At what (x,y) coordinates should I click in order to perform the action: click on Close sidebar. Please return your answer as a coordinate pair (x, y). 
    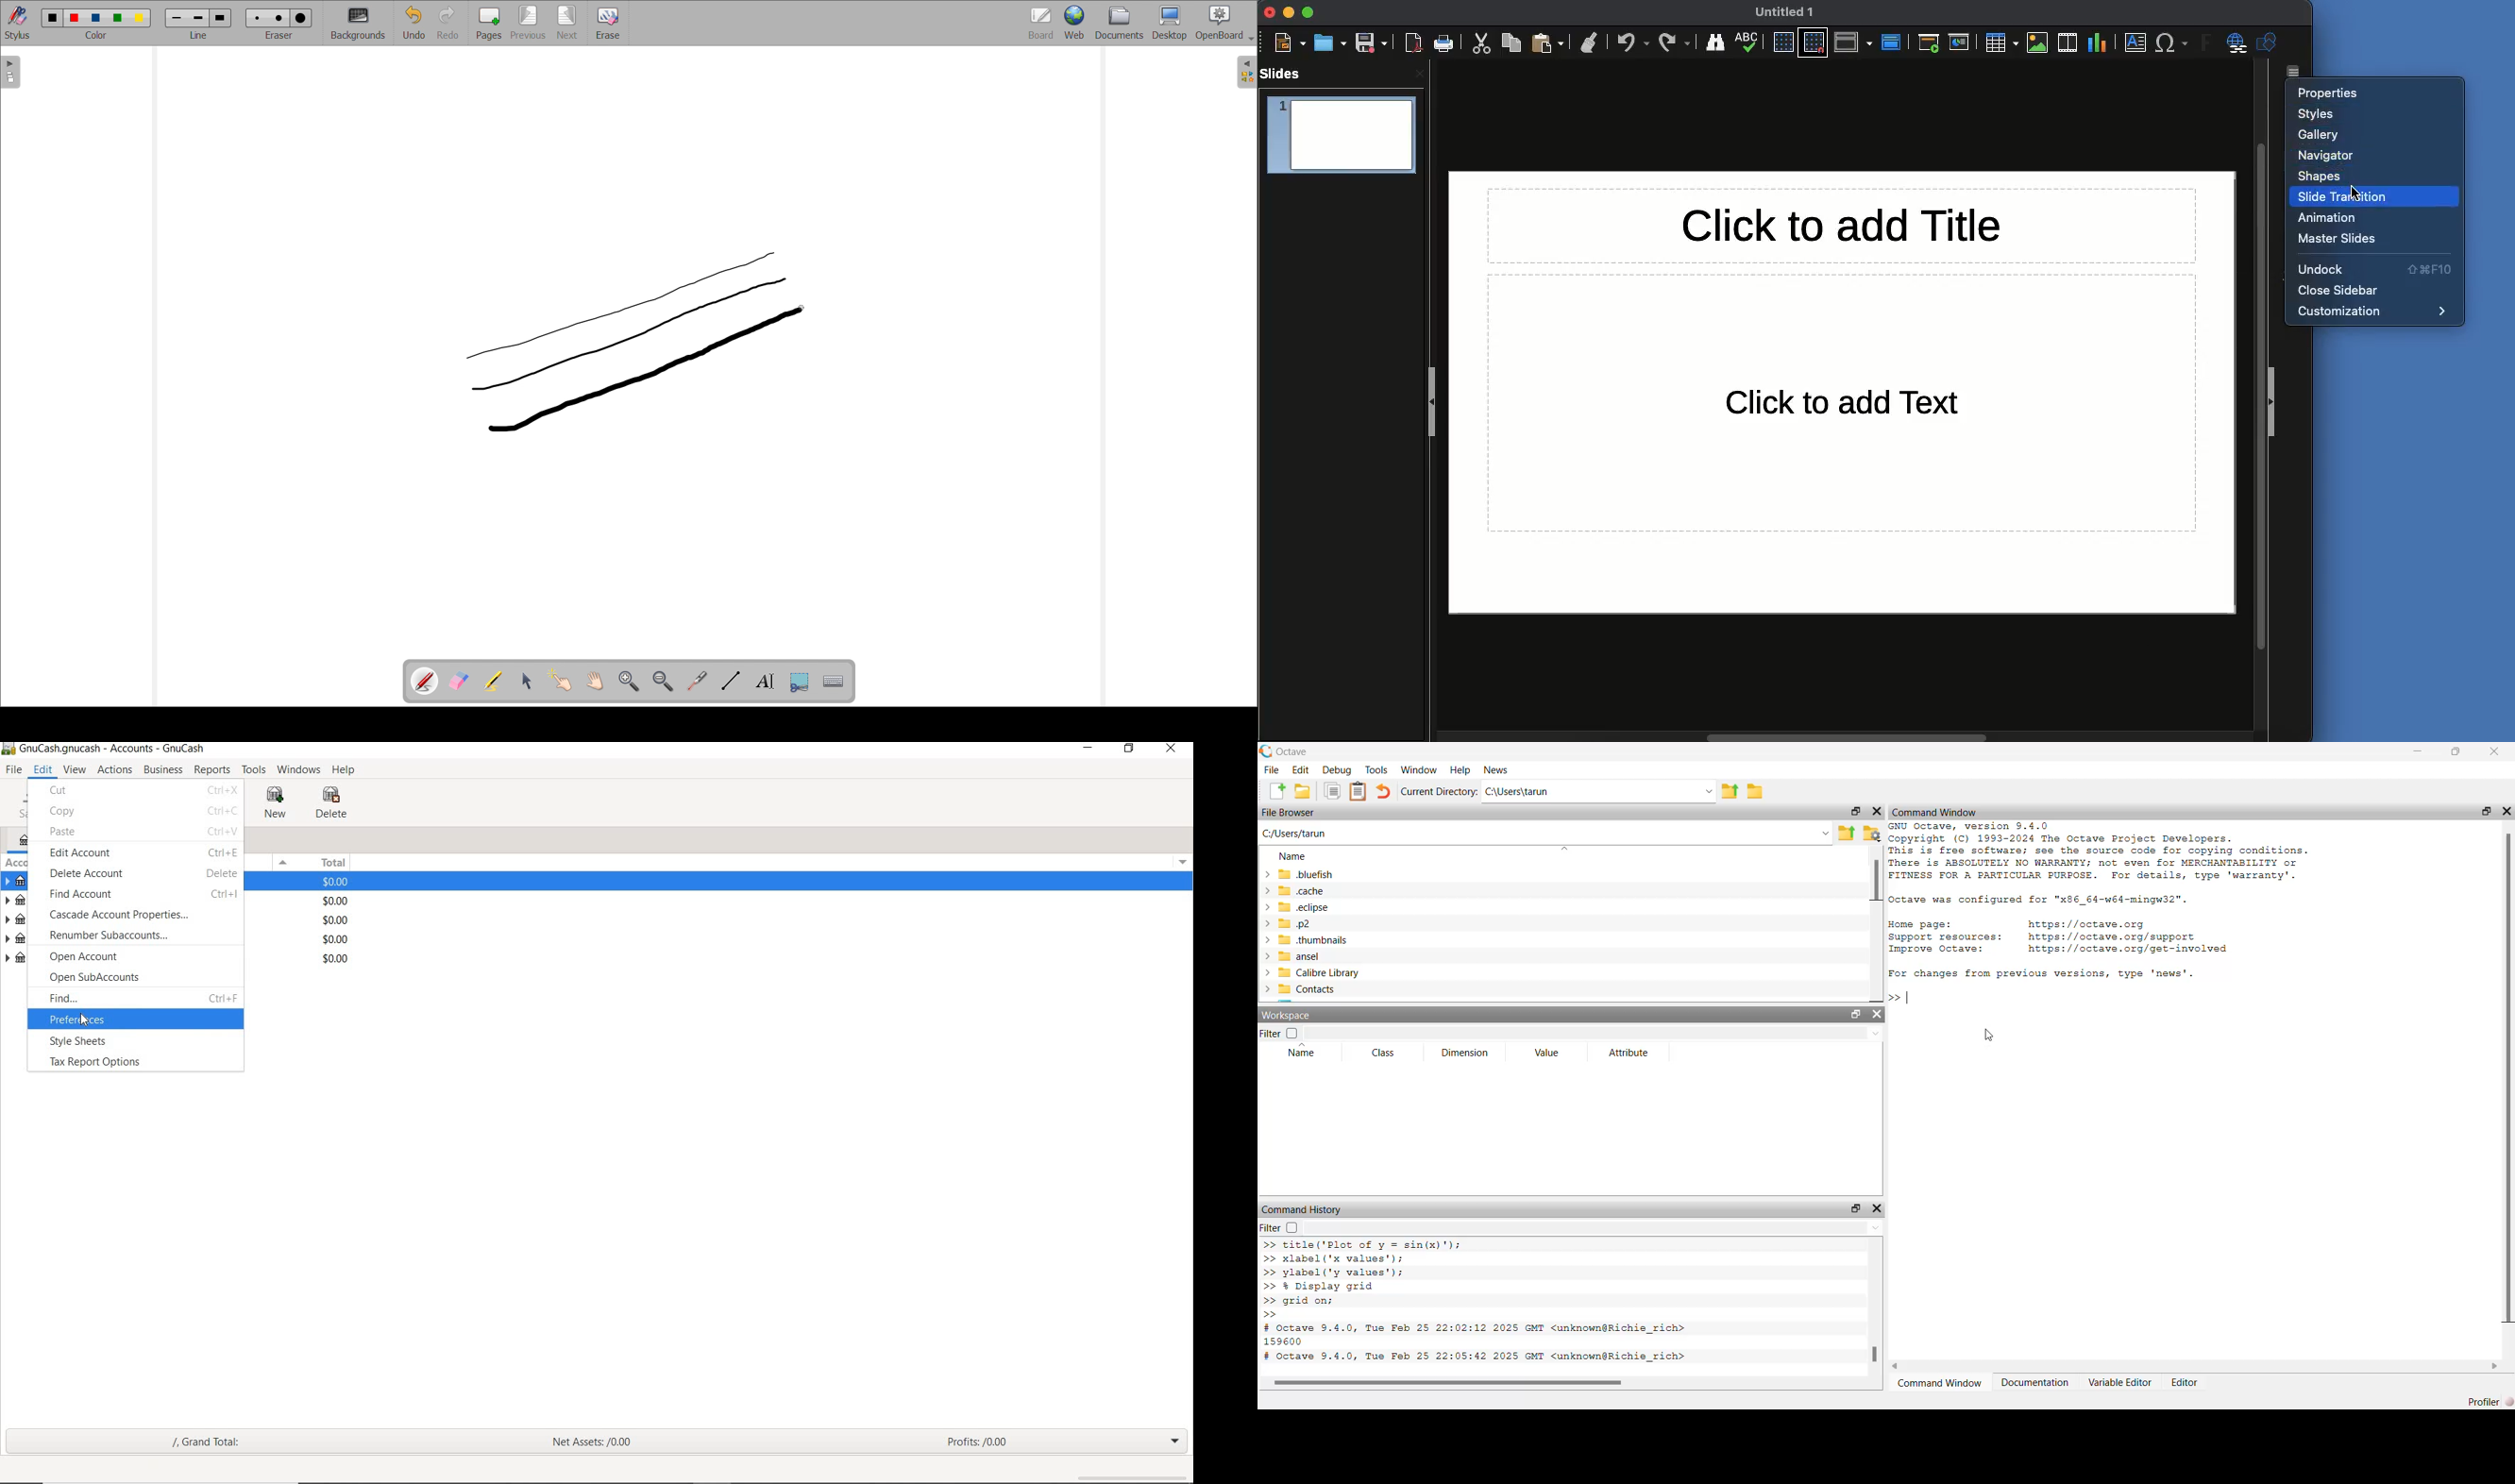
    Looking at the image, I should click on (2340, 290).